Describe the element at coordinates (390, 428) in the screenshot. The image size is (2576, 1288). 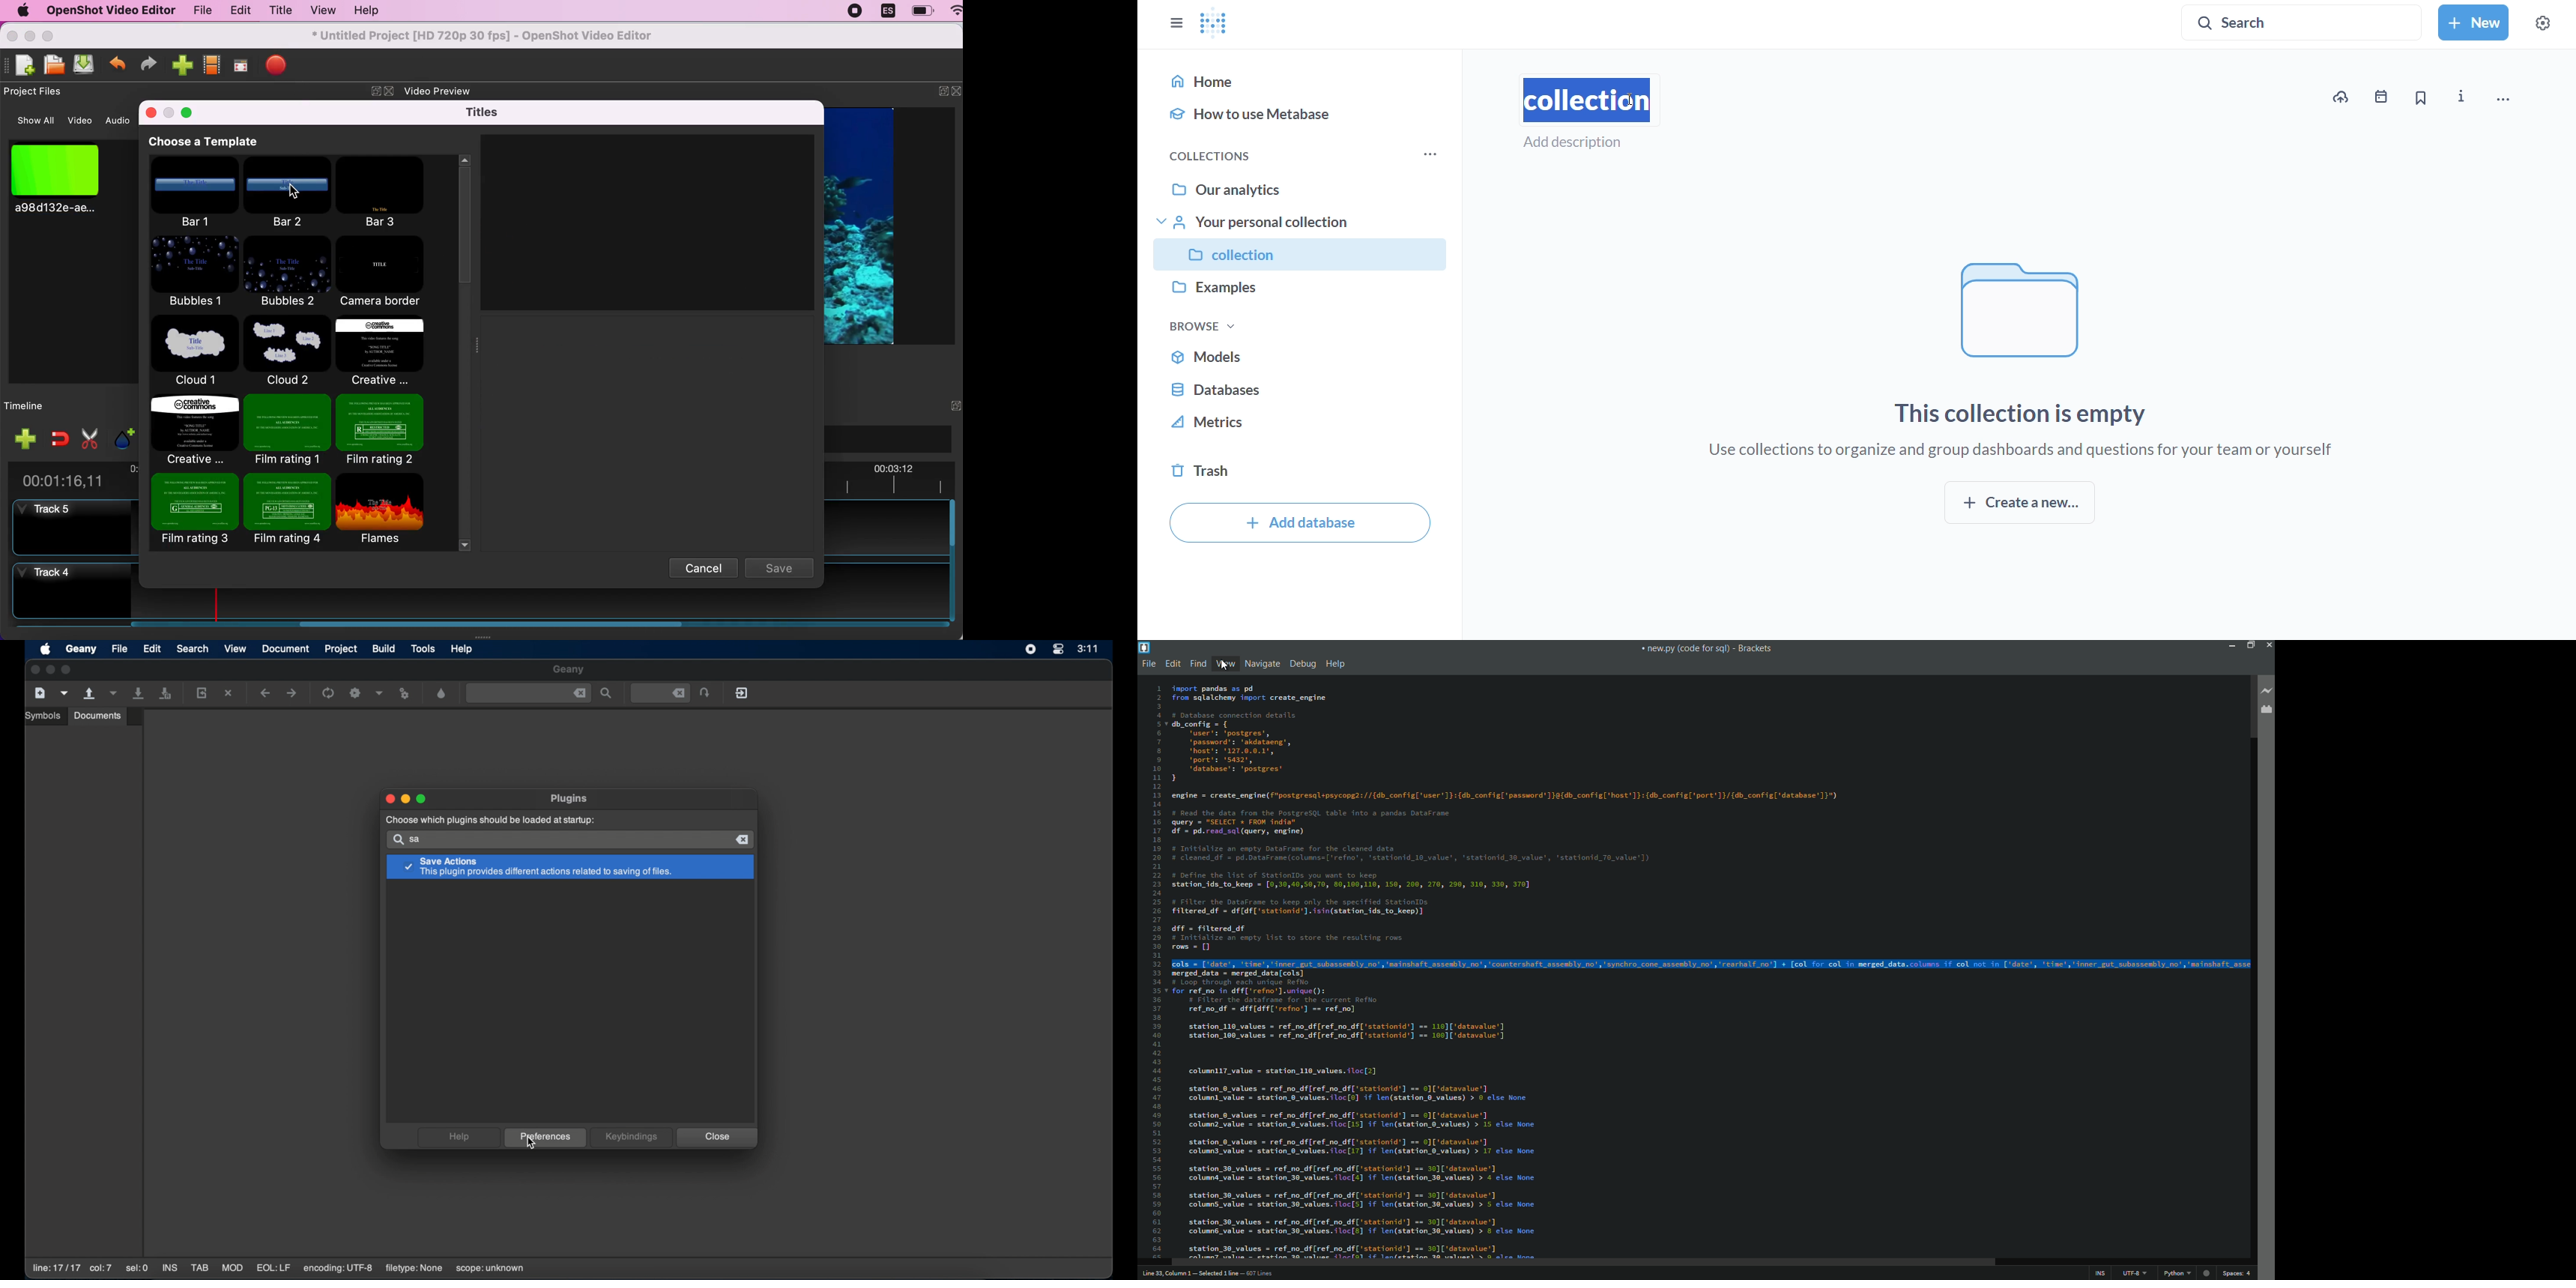
I see `film eating 2` at that location.